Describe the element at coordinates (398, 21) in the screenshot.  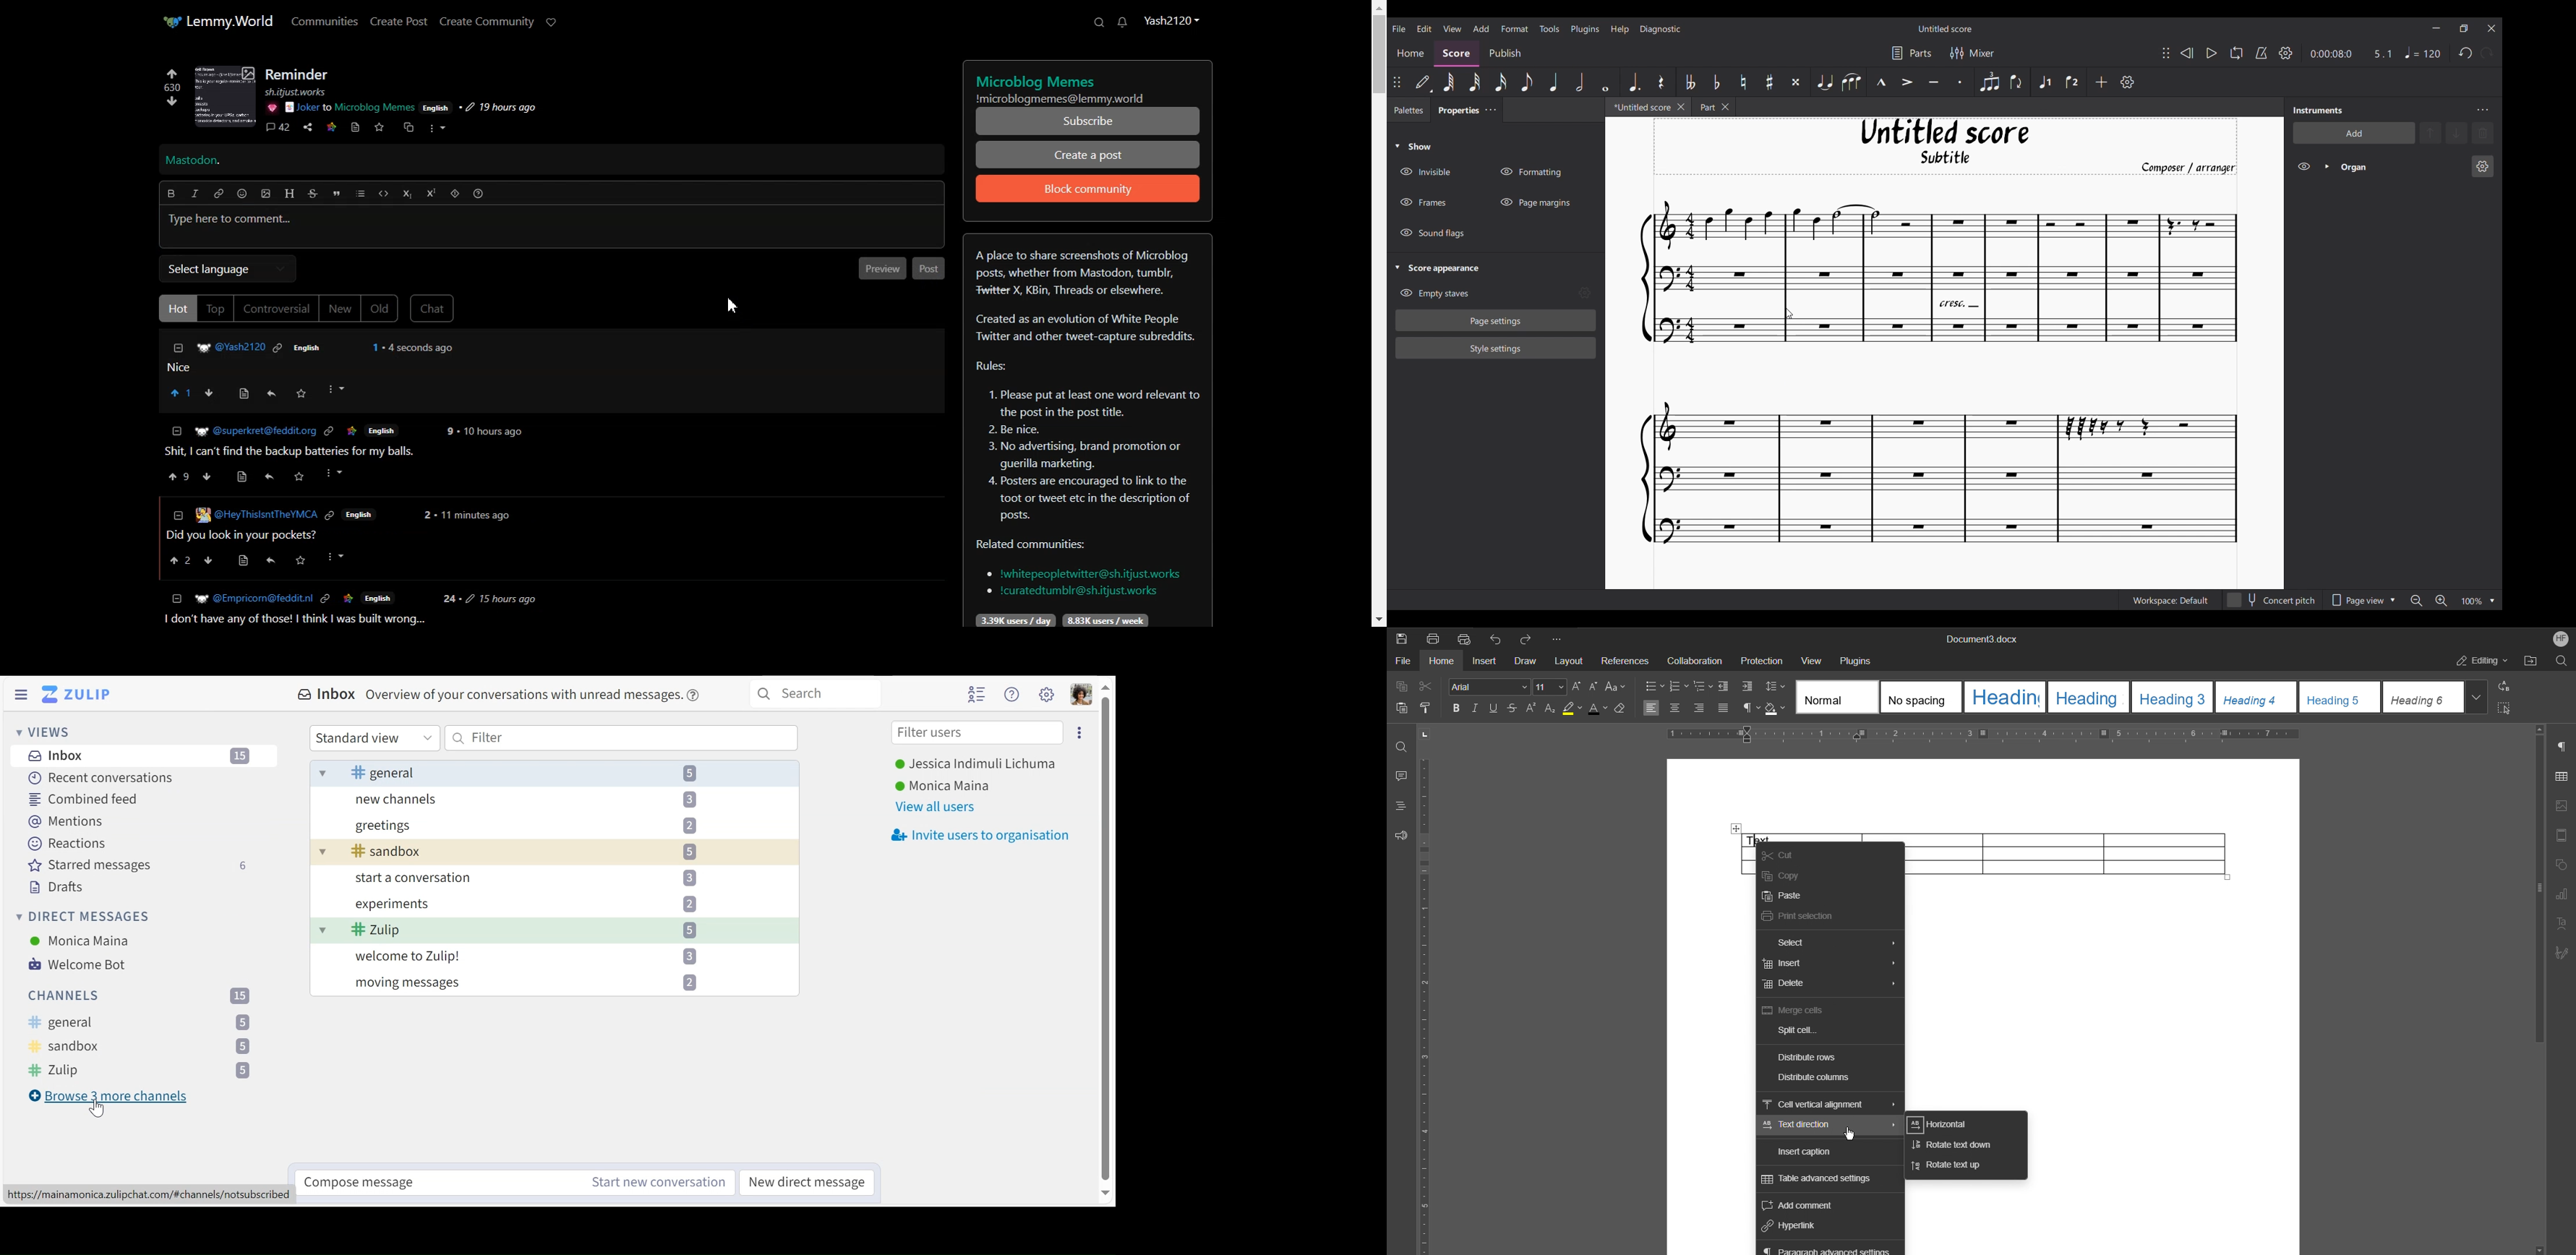
I see `Create Post` at that location.